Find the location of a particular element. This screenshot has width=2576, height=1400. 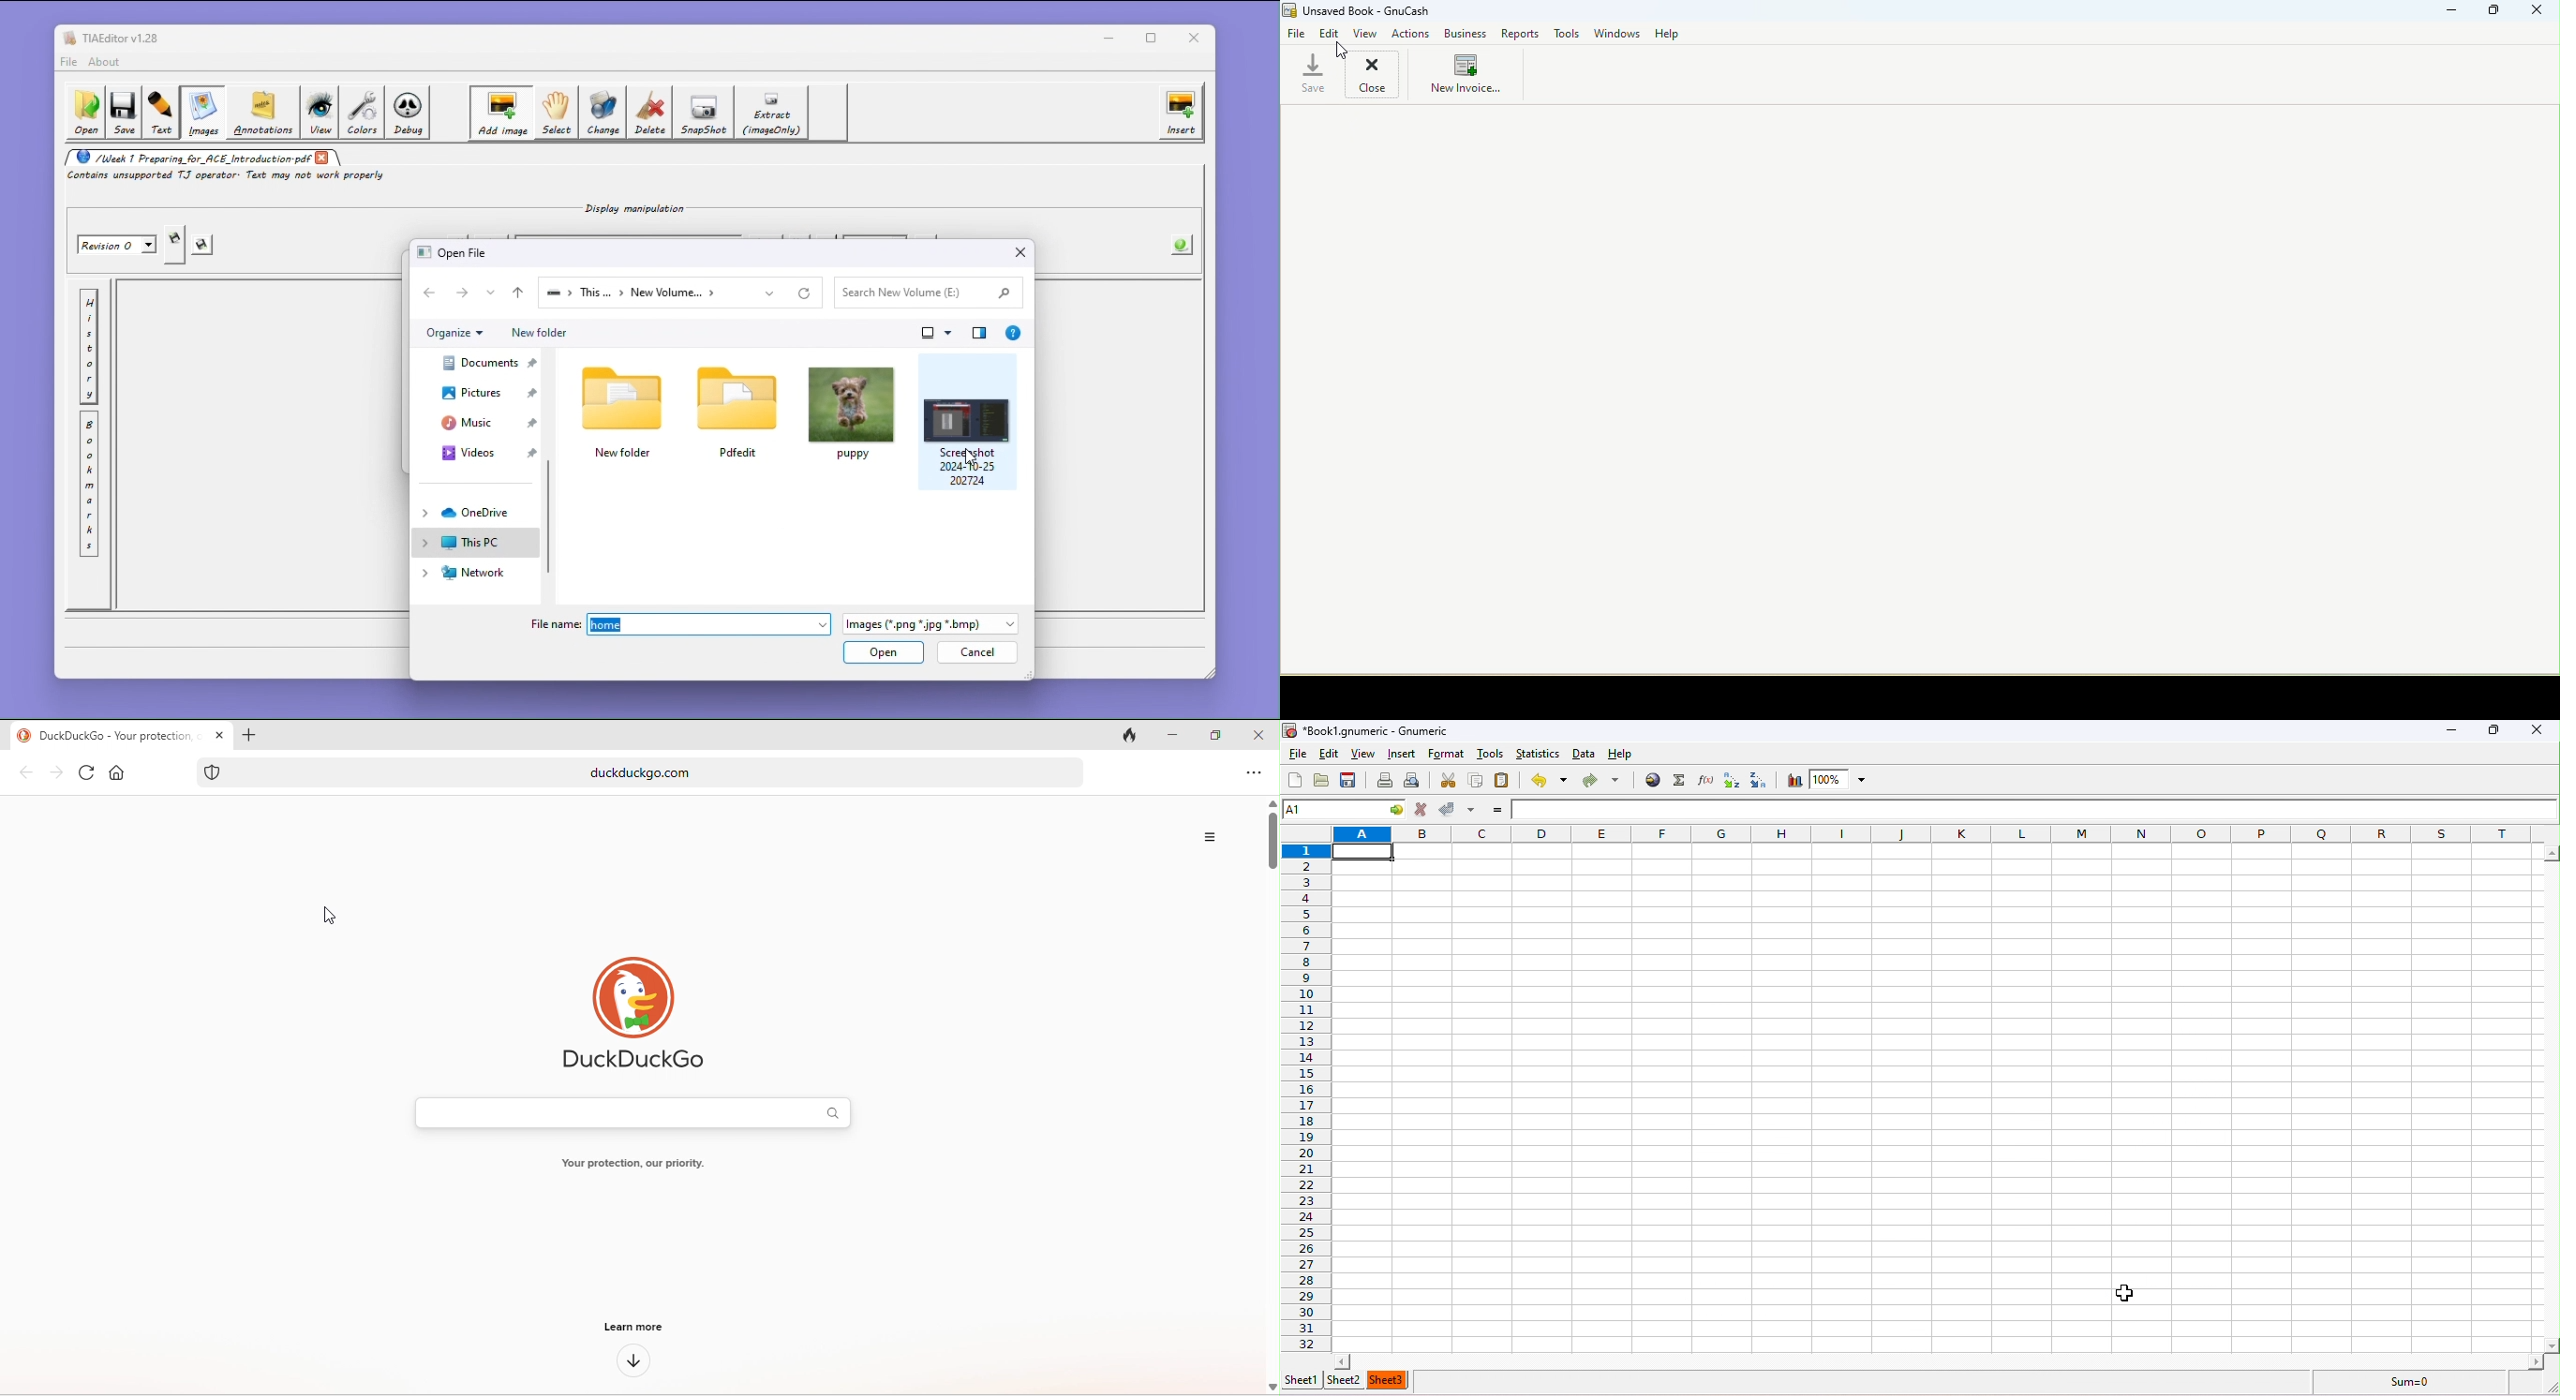

learn more is located at coordinates (631, 1326).